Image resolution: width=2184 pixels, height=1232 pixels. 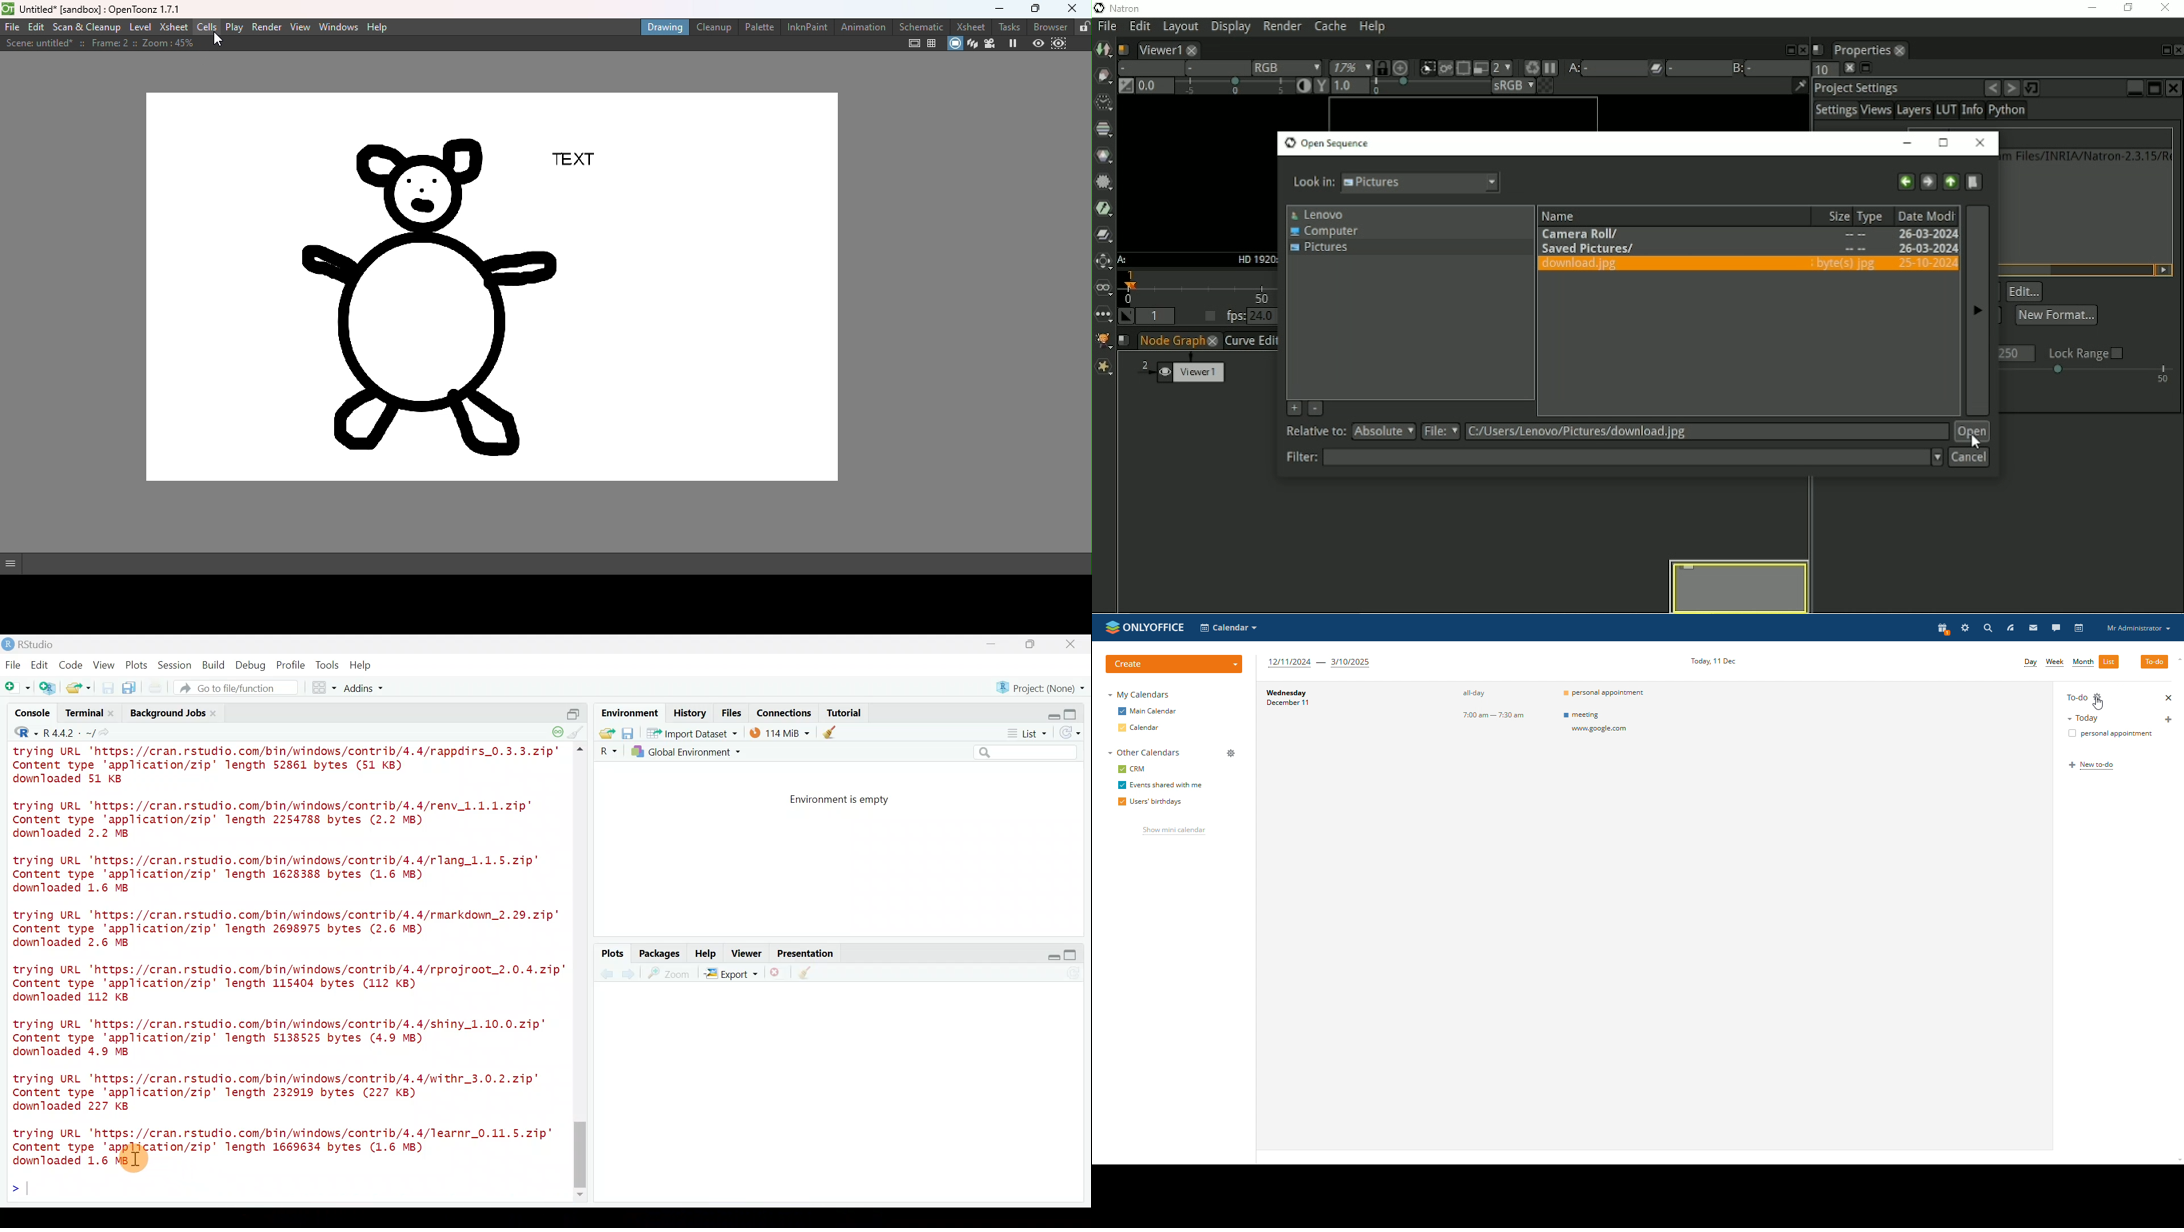 I want to click on Restore down, so click(x=1048, y=955).